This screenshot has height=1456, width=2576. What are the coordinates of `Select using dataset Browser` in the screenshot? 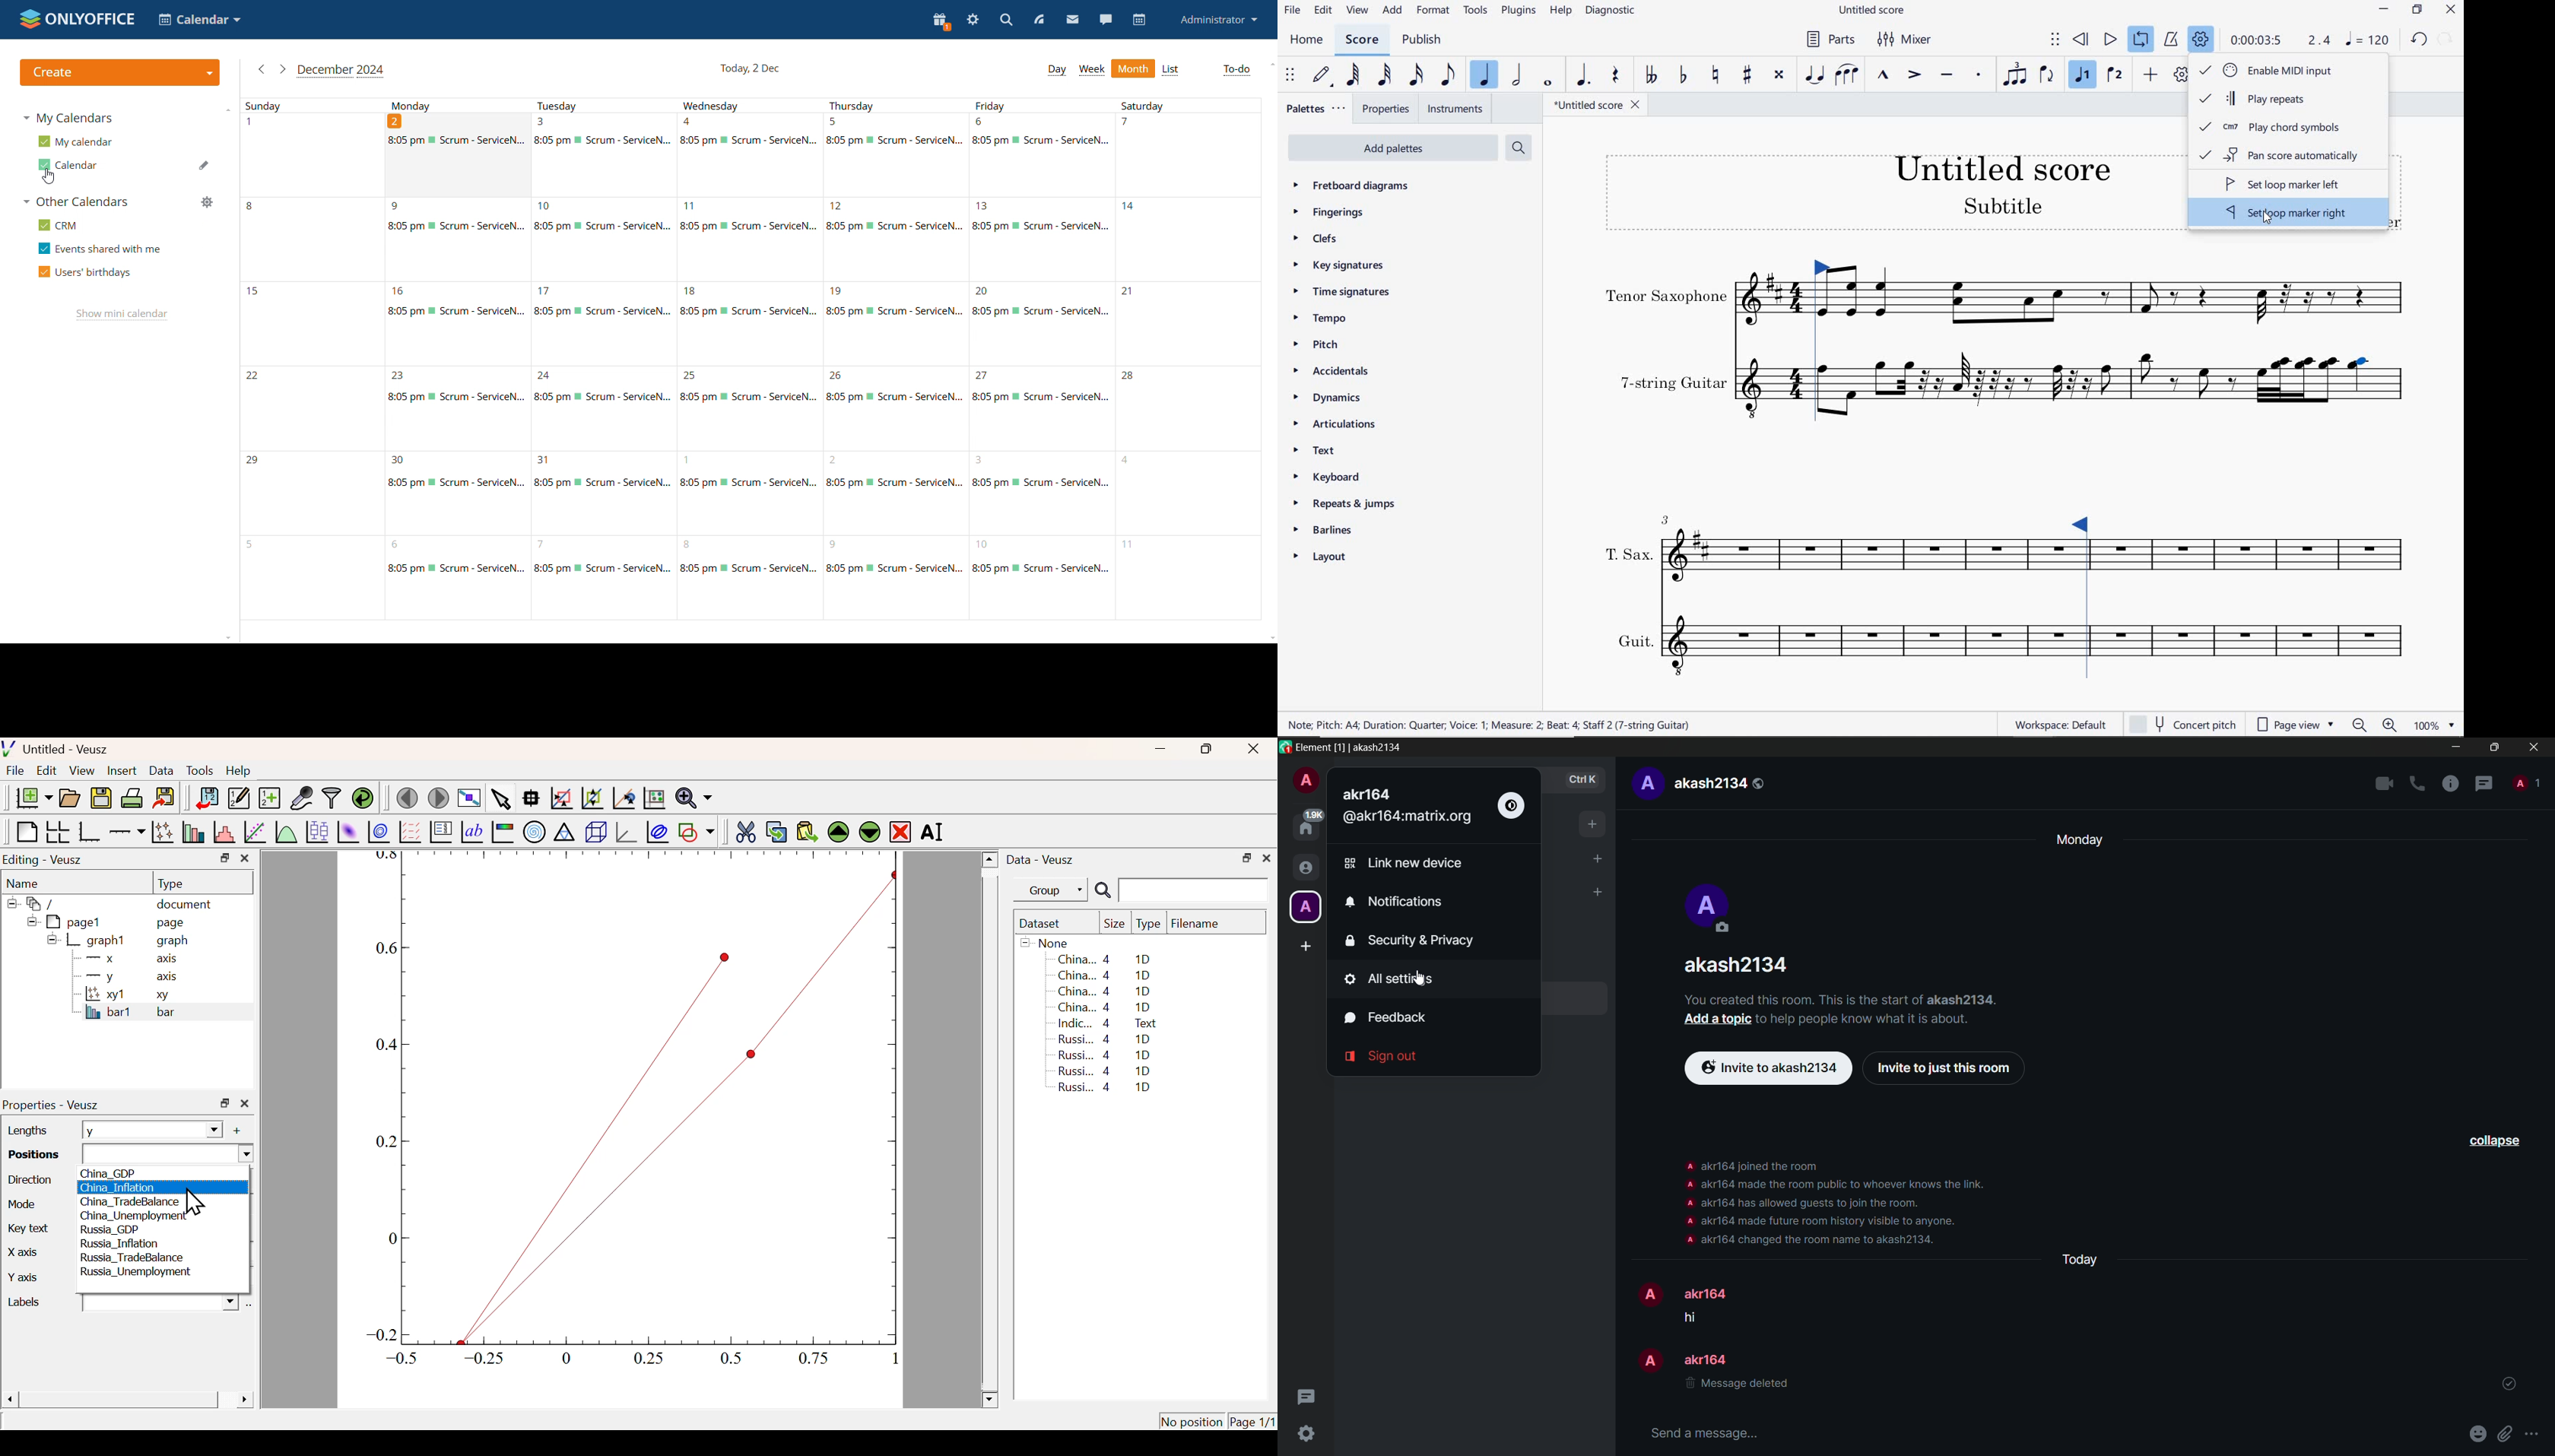 It's located at (244, 1307).